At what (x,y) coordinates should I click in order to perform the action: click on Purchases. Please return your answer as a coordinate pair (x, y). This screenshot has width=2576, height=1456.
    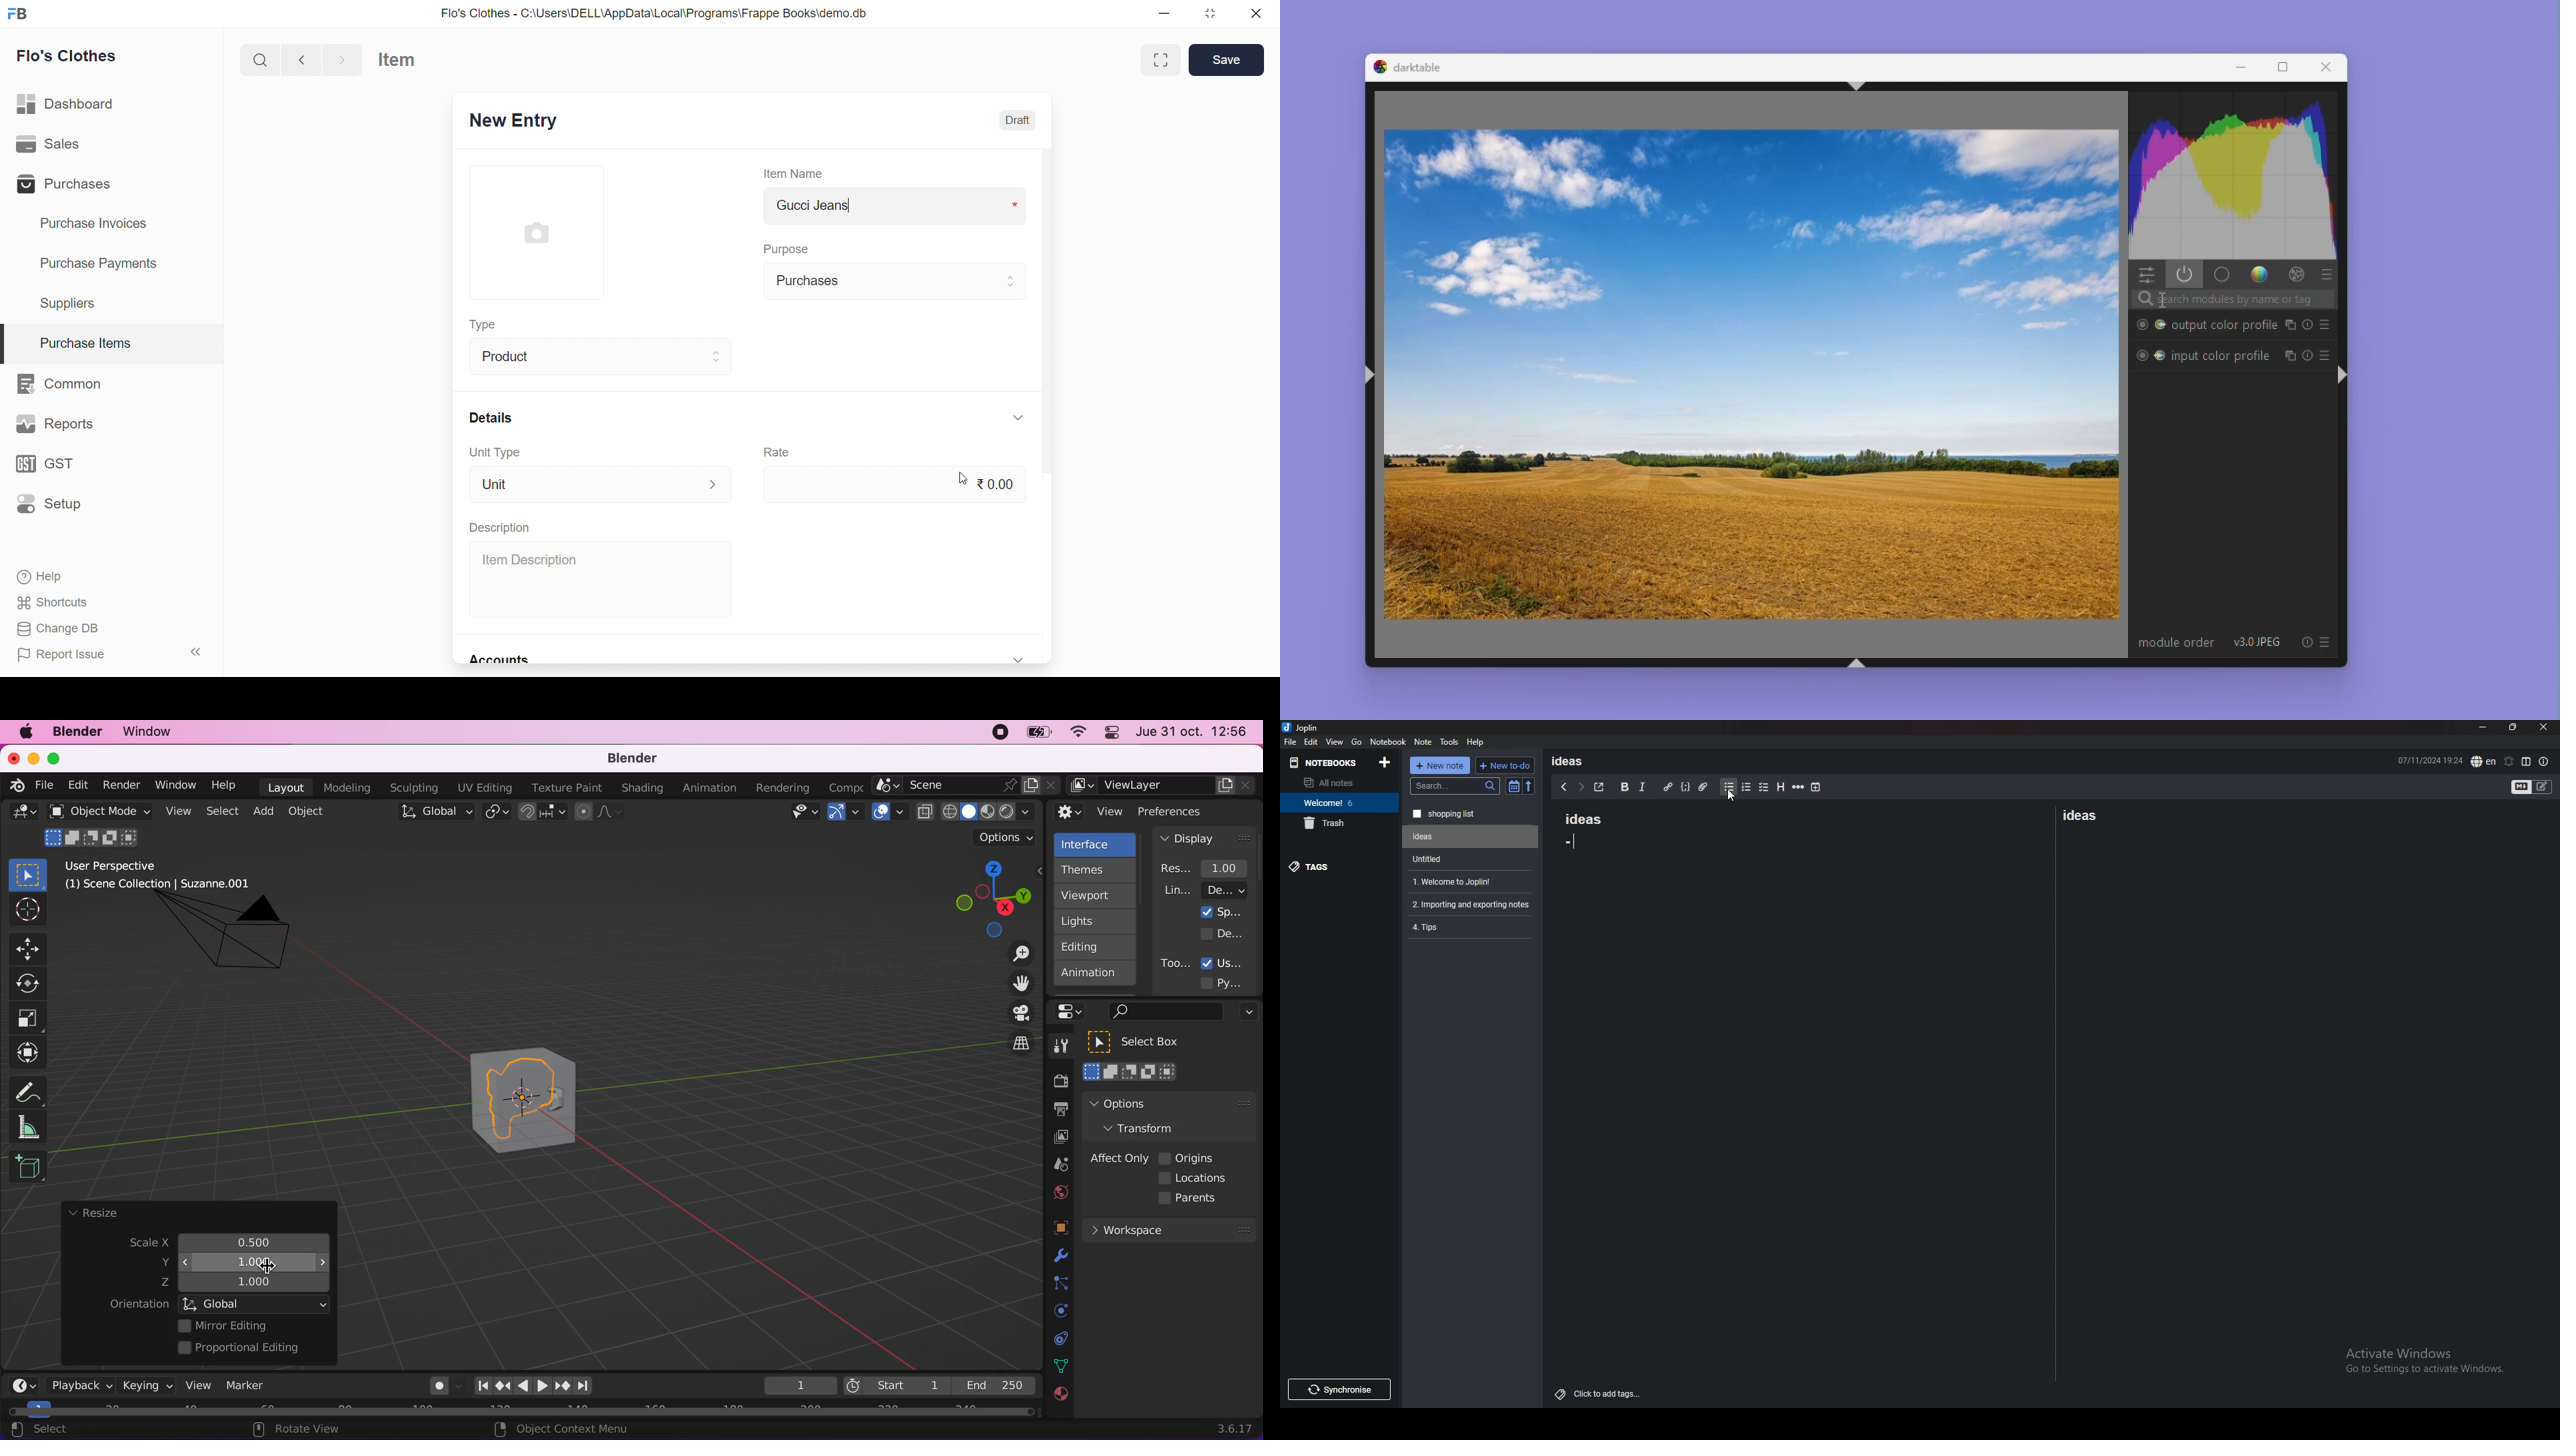
    Looking at the image, I should click on (896, 281).